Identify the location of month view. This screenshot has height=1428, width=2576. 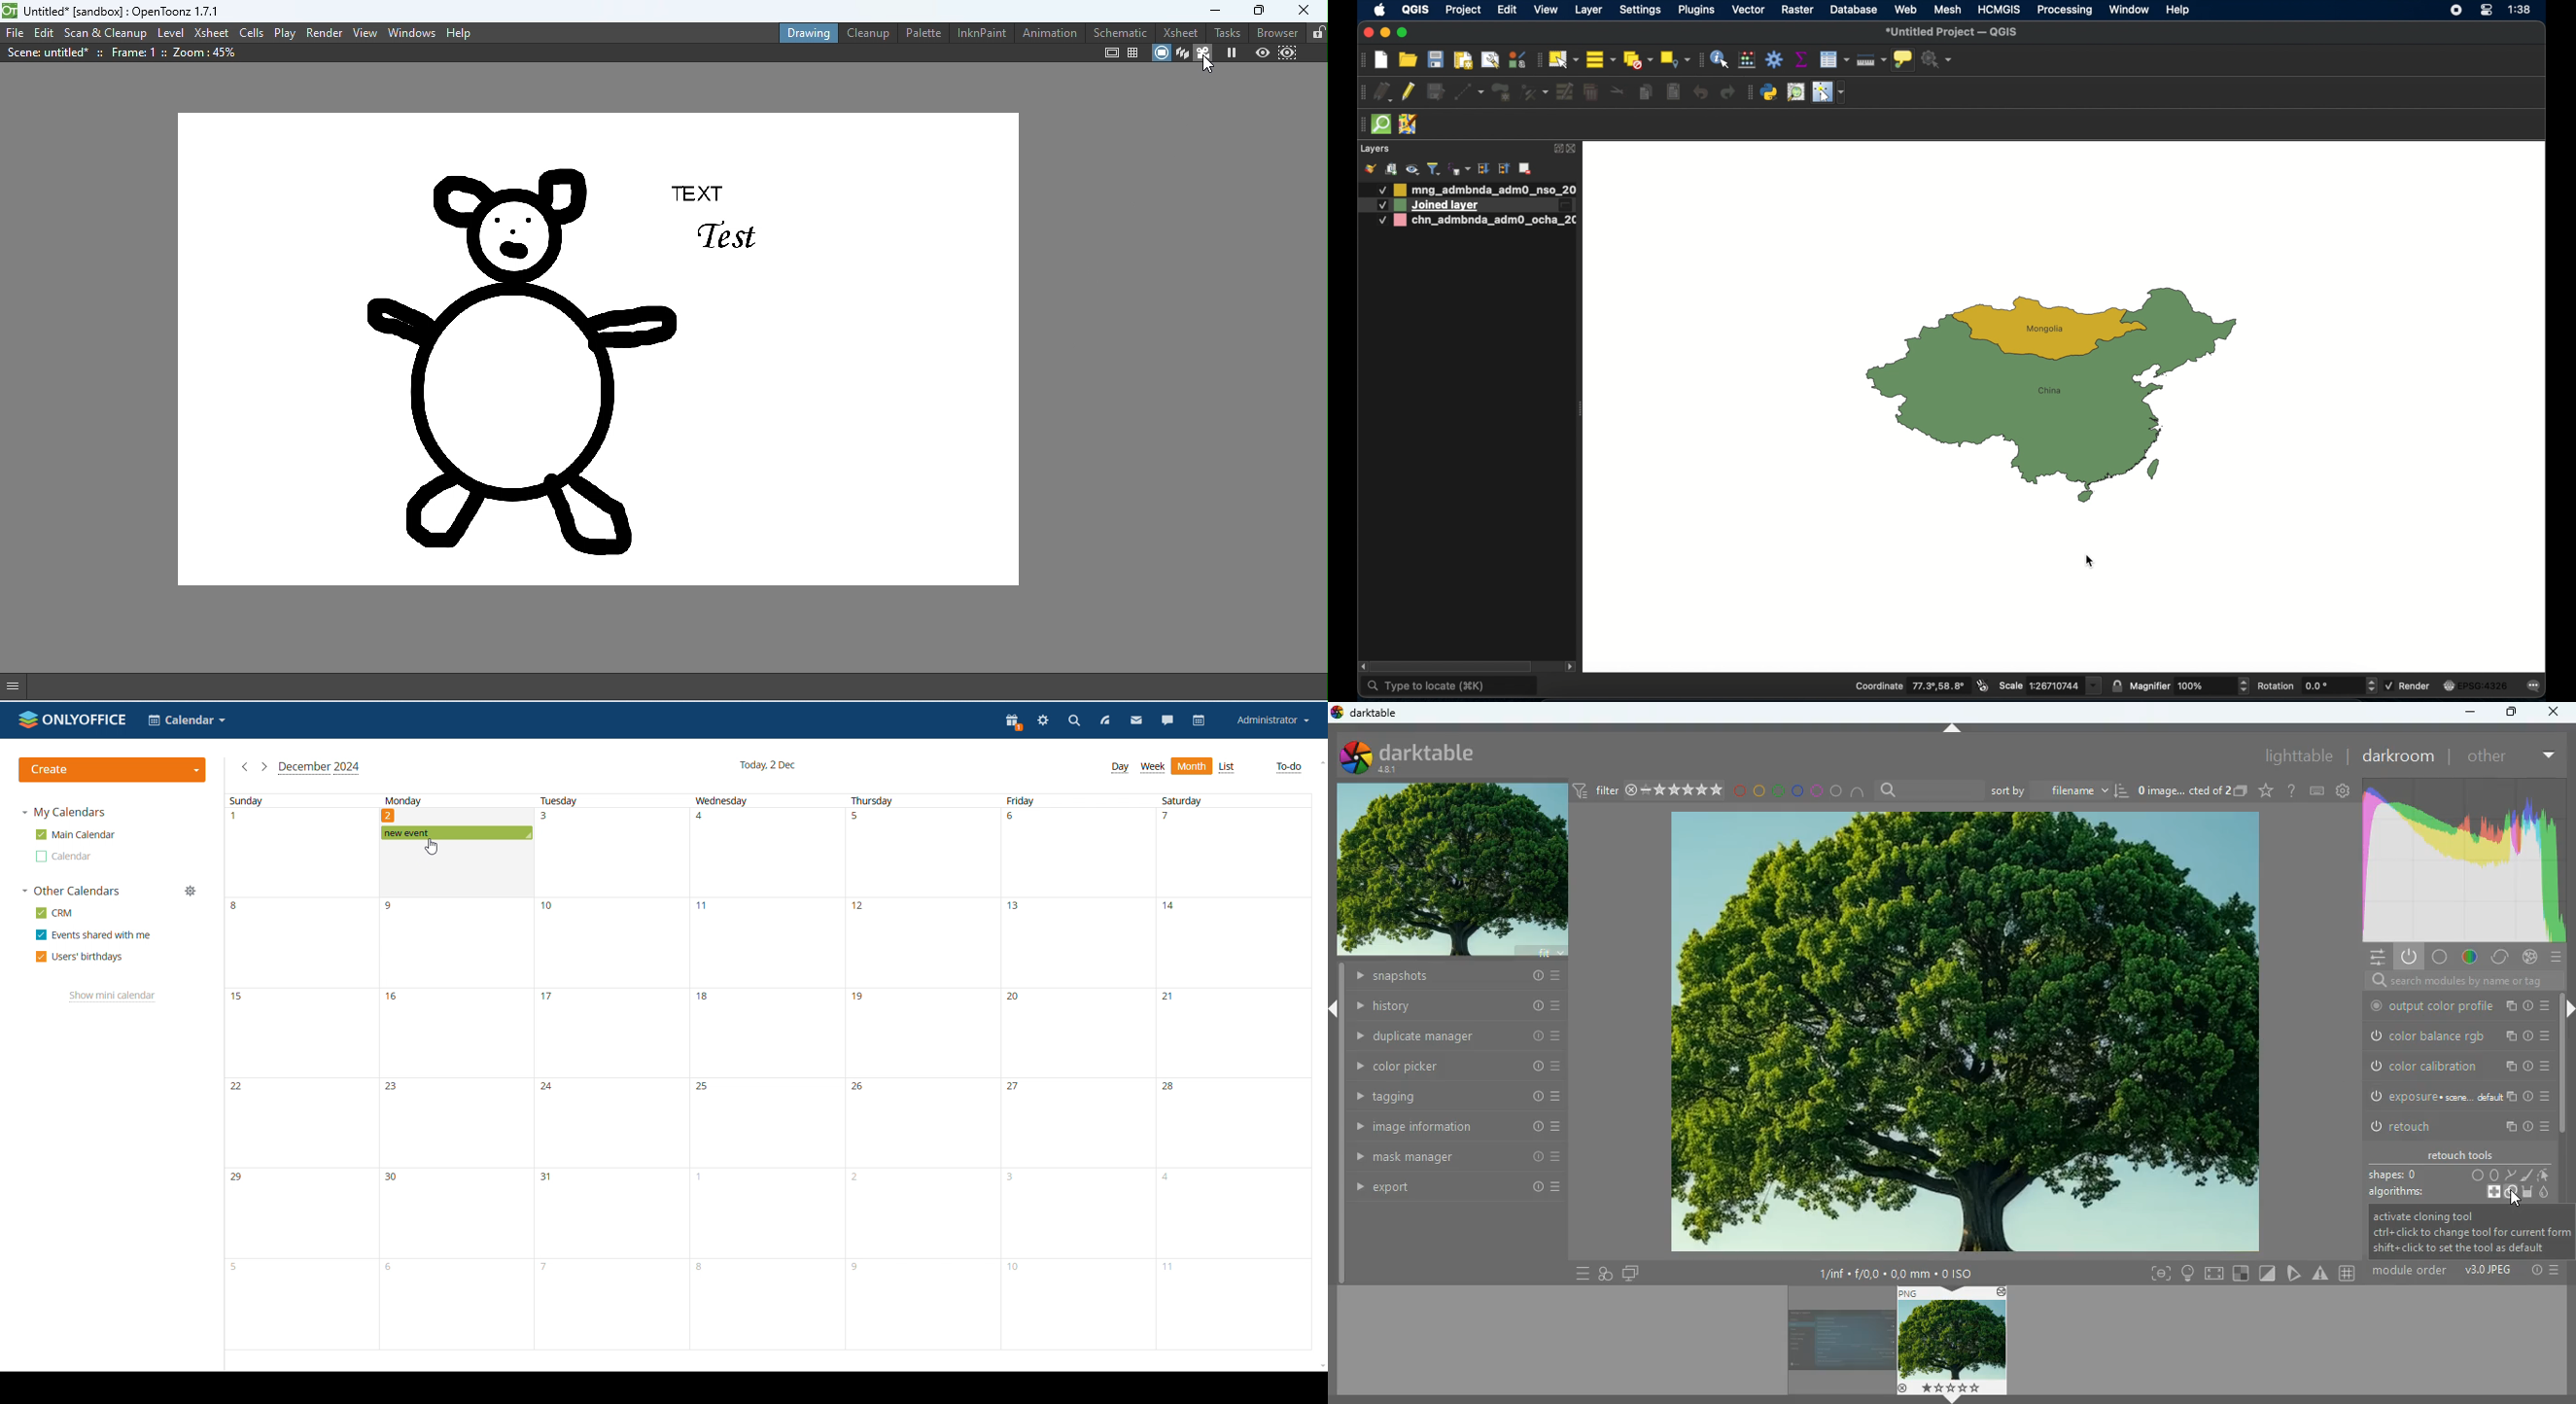
(1192, 766).